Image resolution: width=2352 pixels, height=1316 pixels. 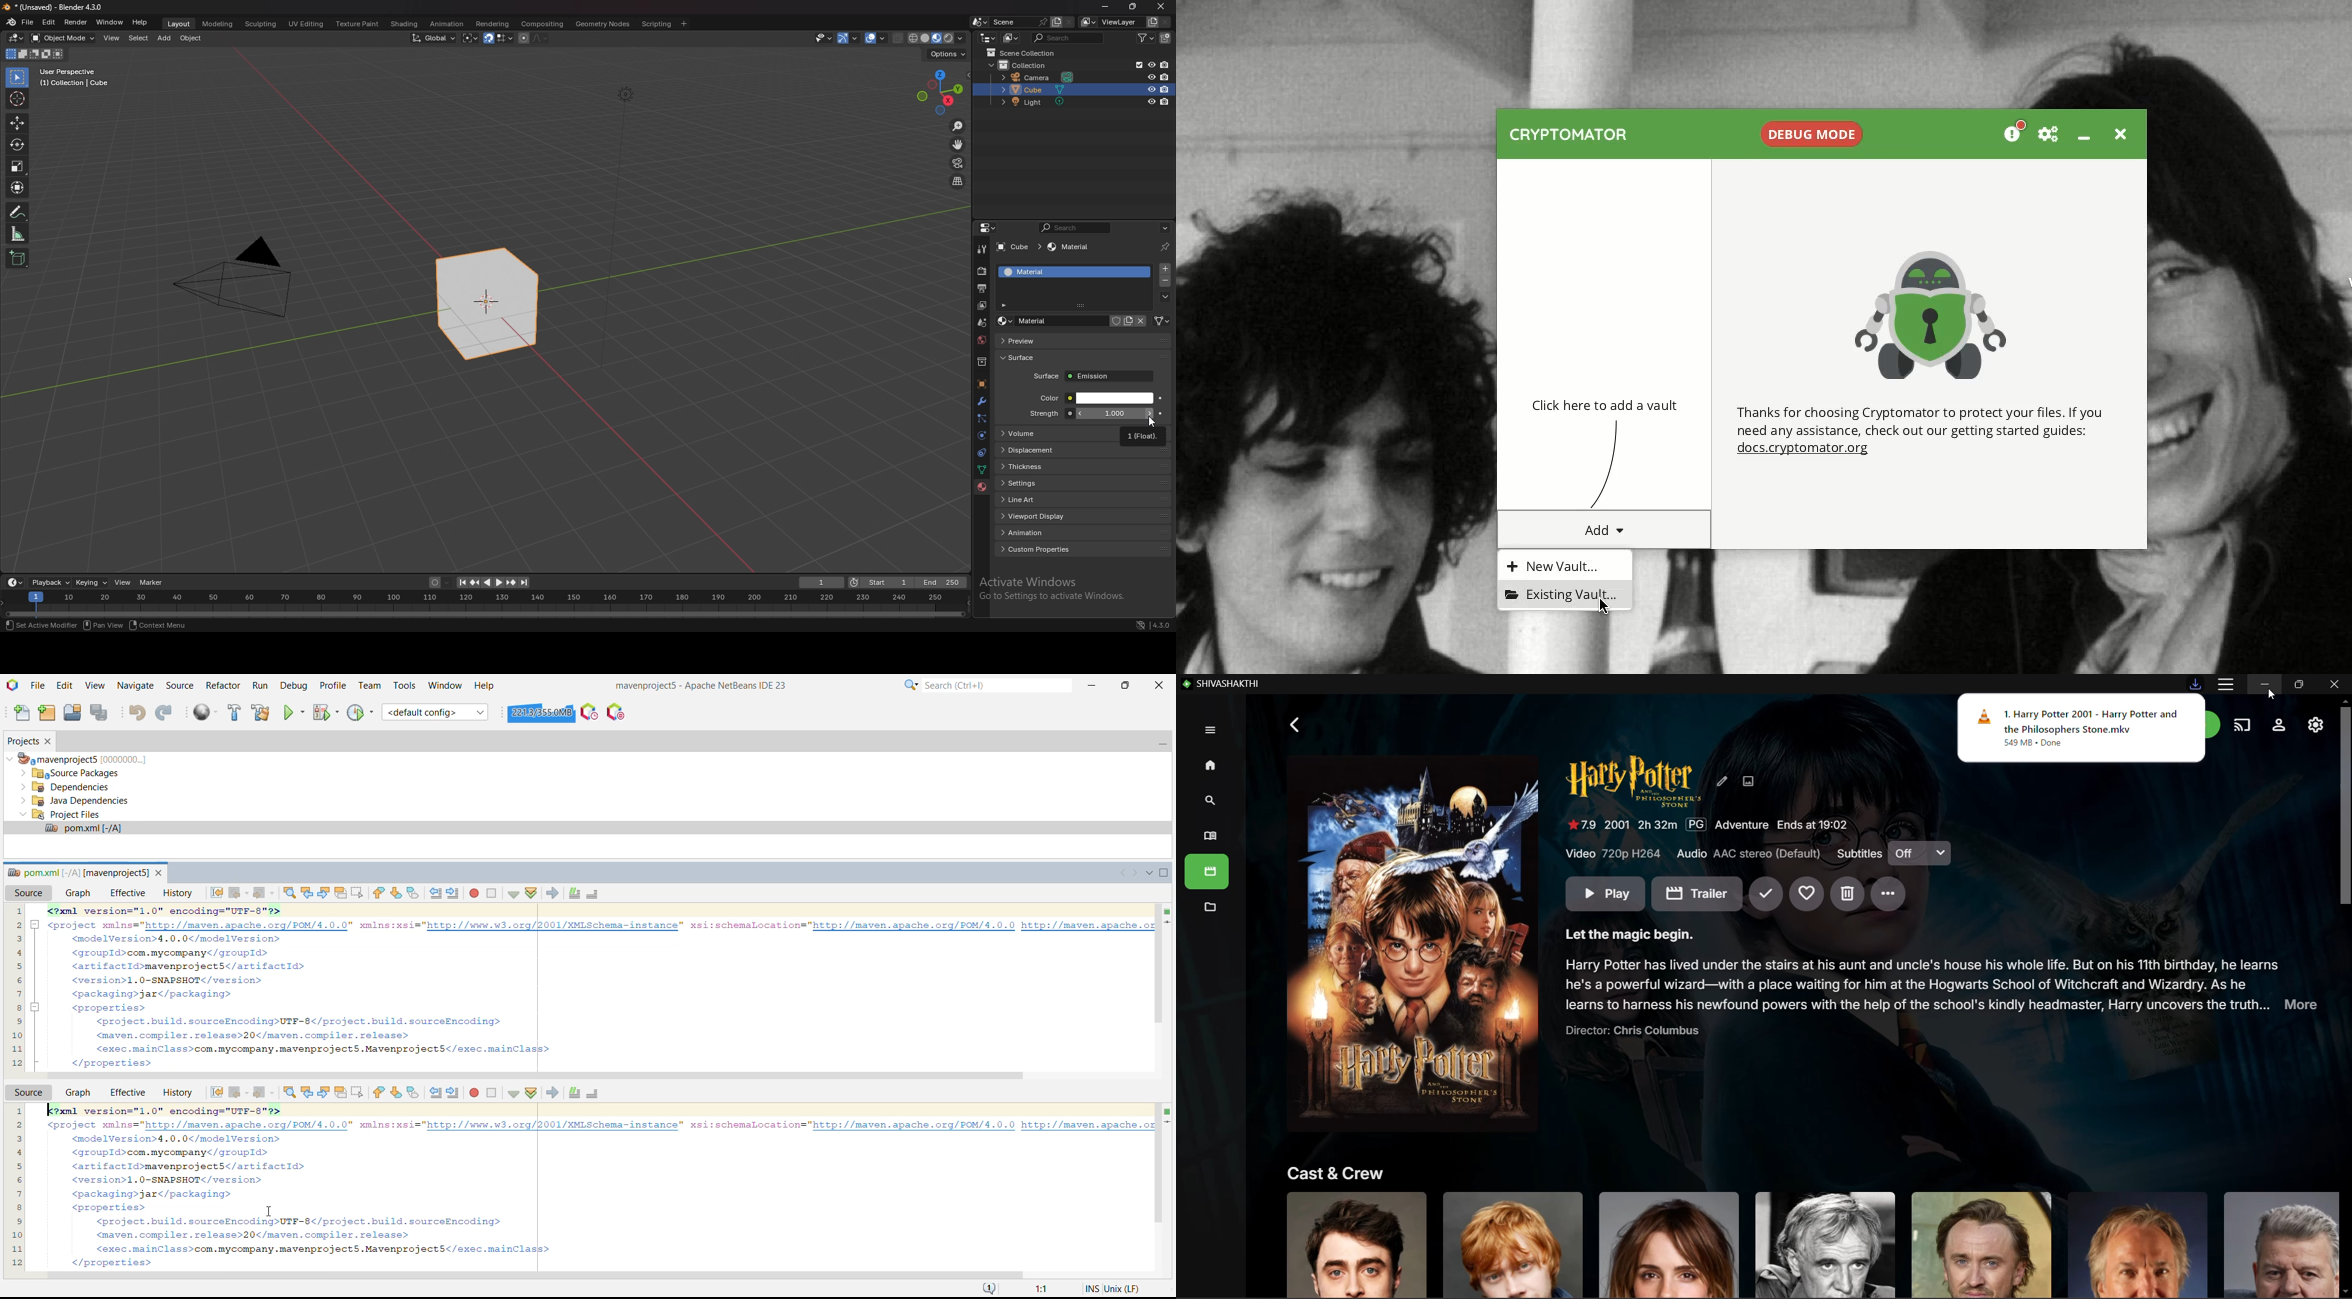 What do you see at coordinates (1634, 781) in the screenshot?
I see `Movie Title` at bounding box center [1634, 781].